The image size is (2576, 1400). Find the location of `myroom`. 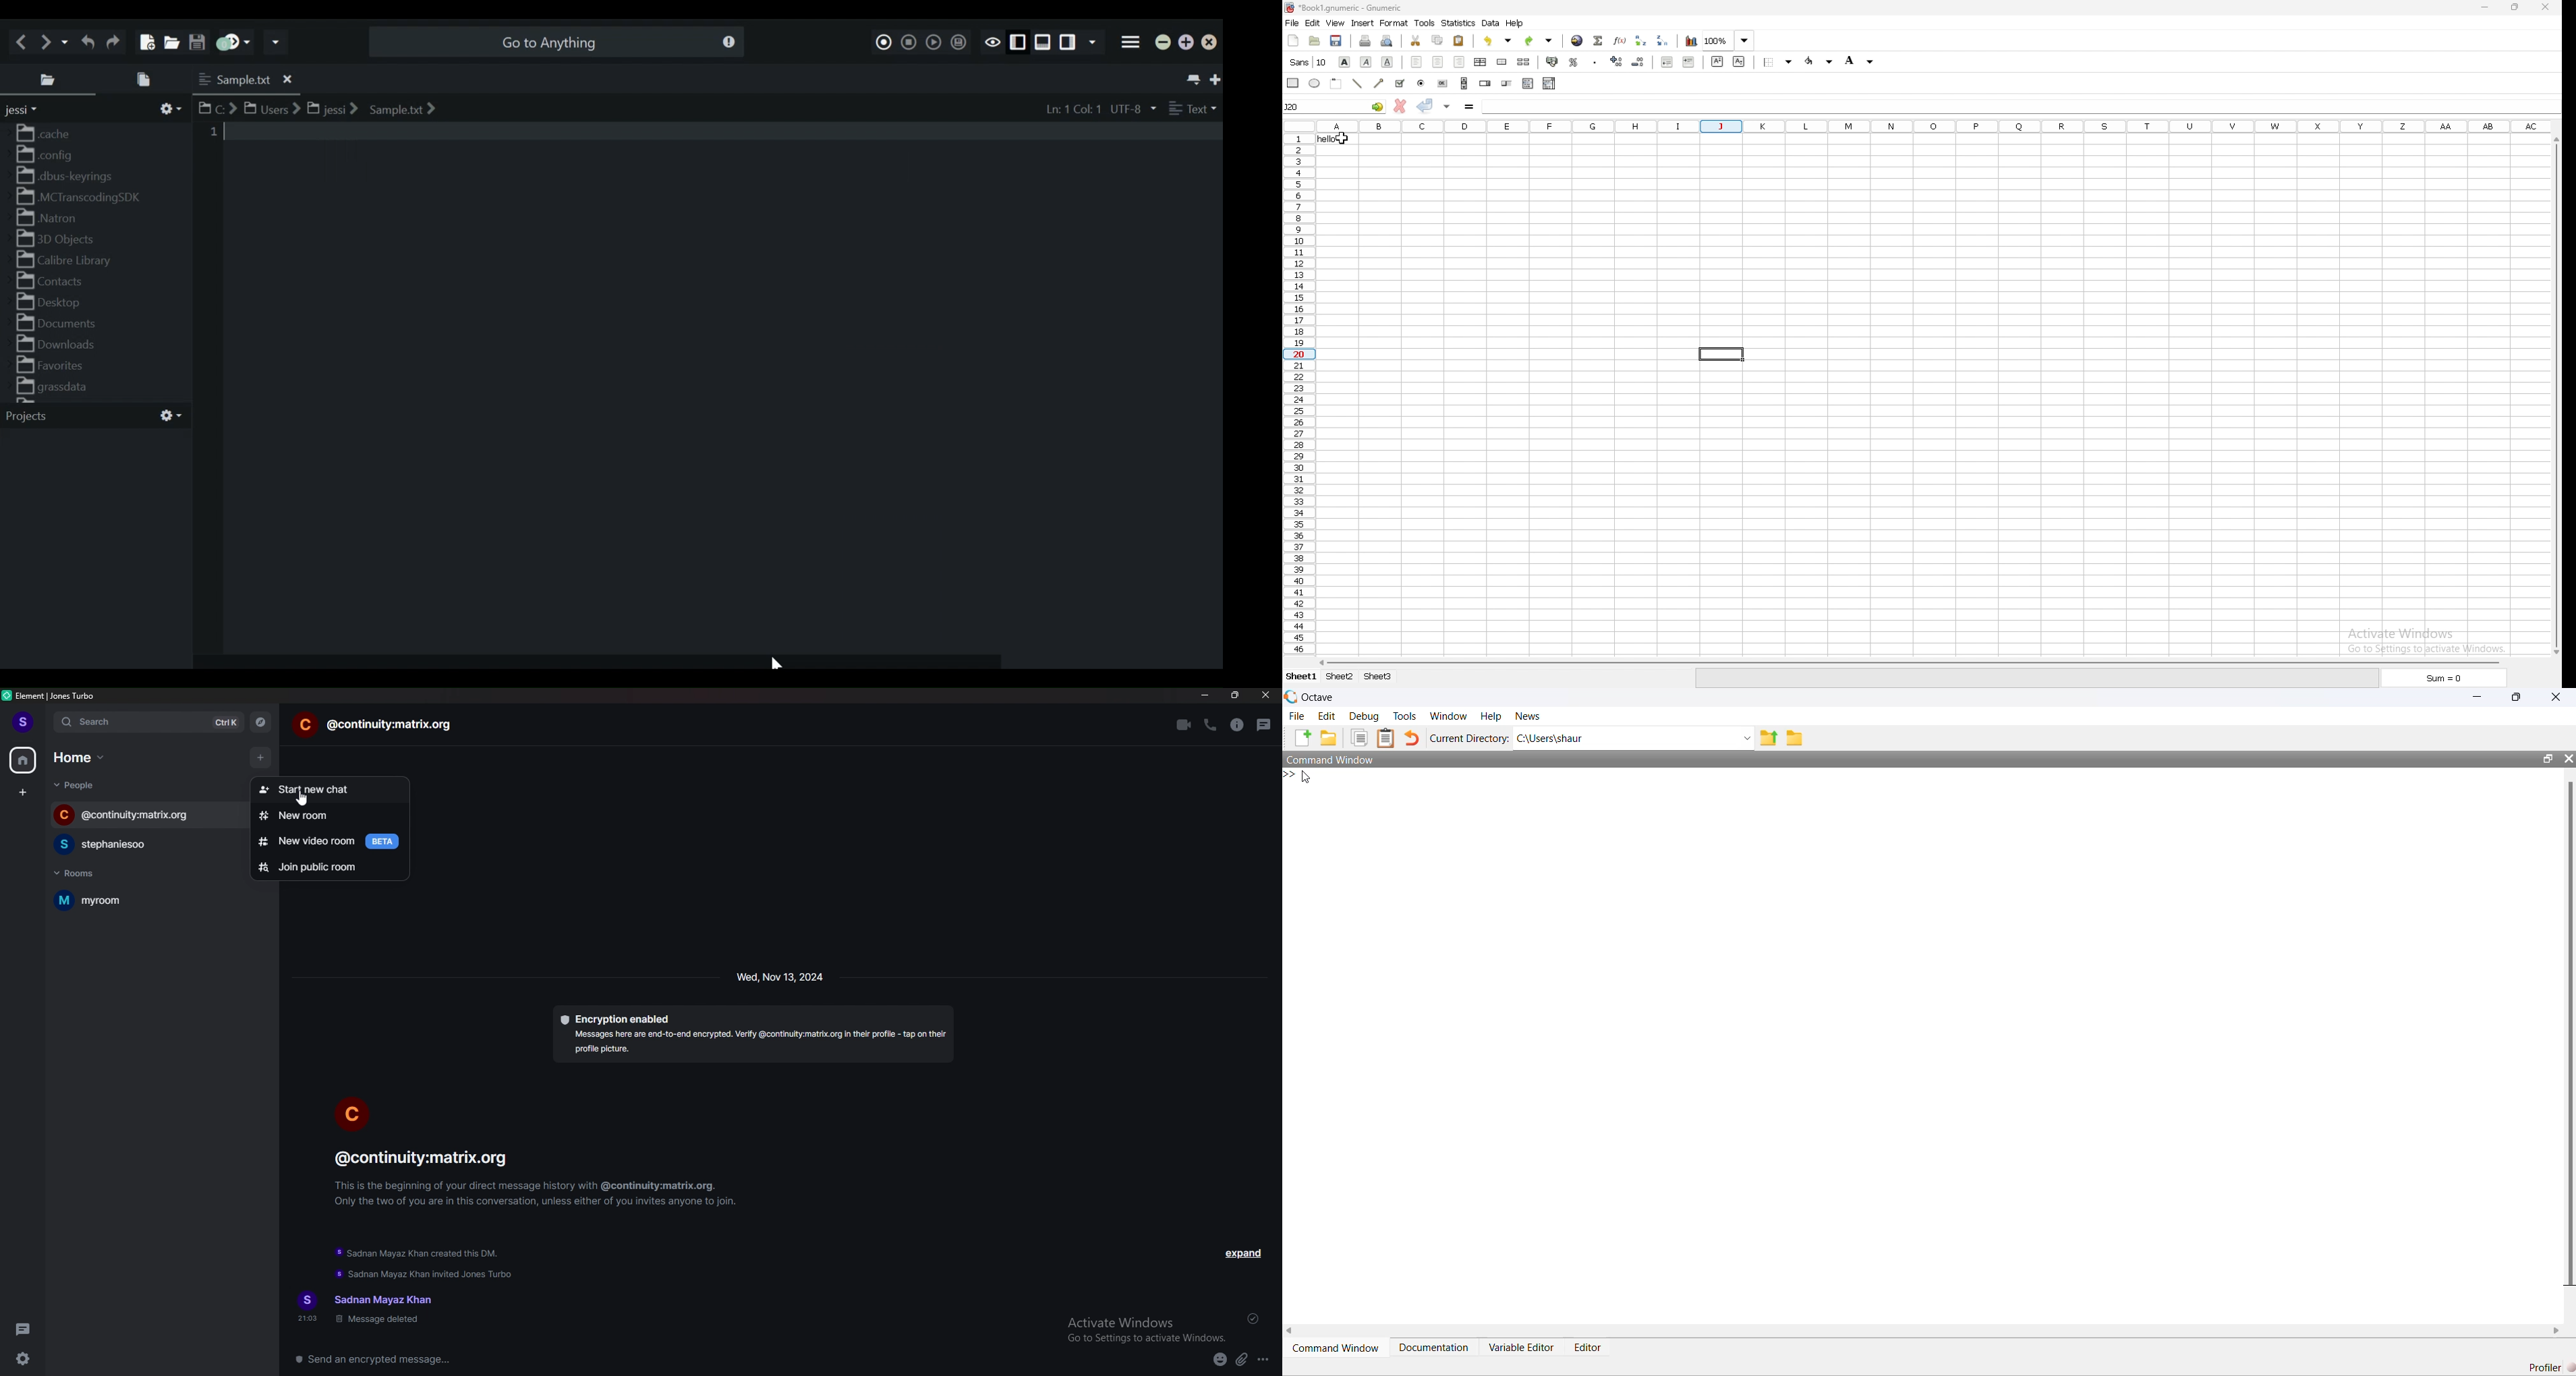

myroom is located at coordinates (130, 900).